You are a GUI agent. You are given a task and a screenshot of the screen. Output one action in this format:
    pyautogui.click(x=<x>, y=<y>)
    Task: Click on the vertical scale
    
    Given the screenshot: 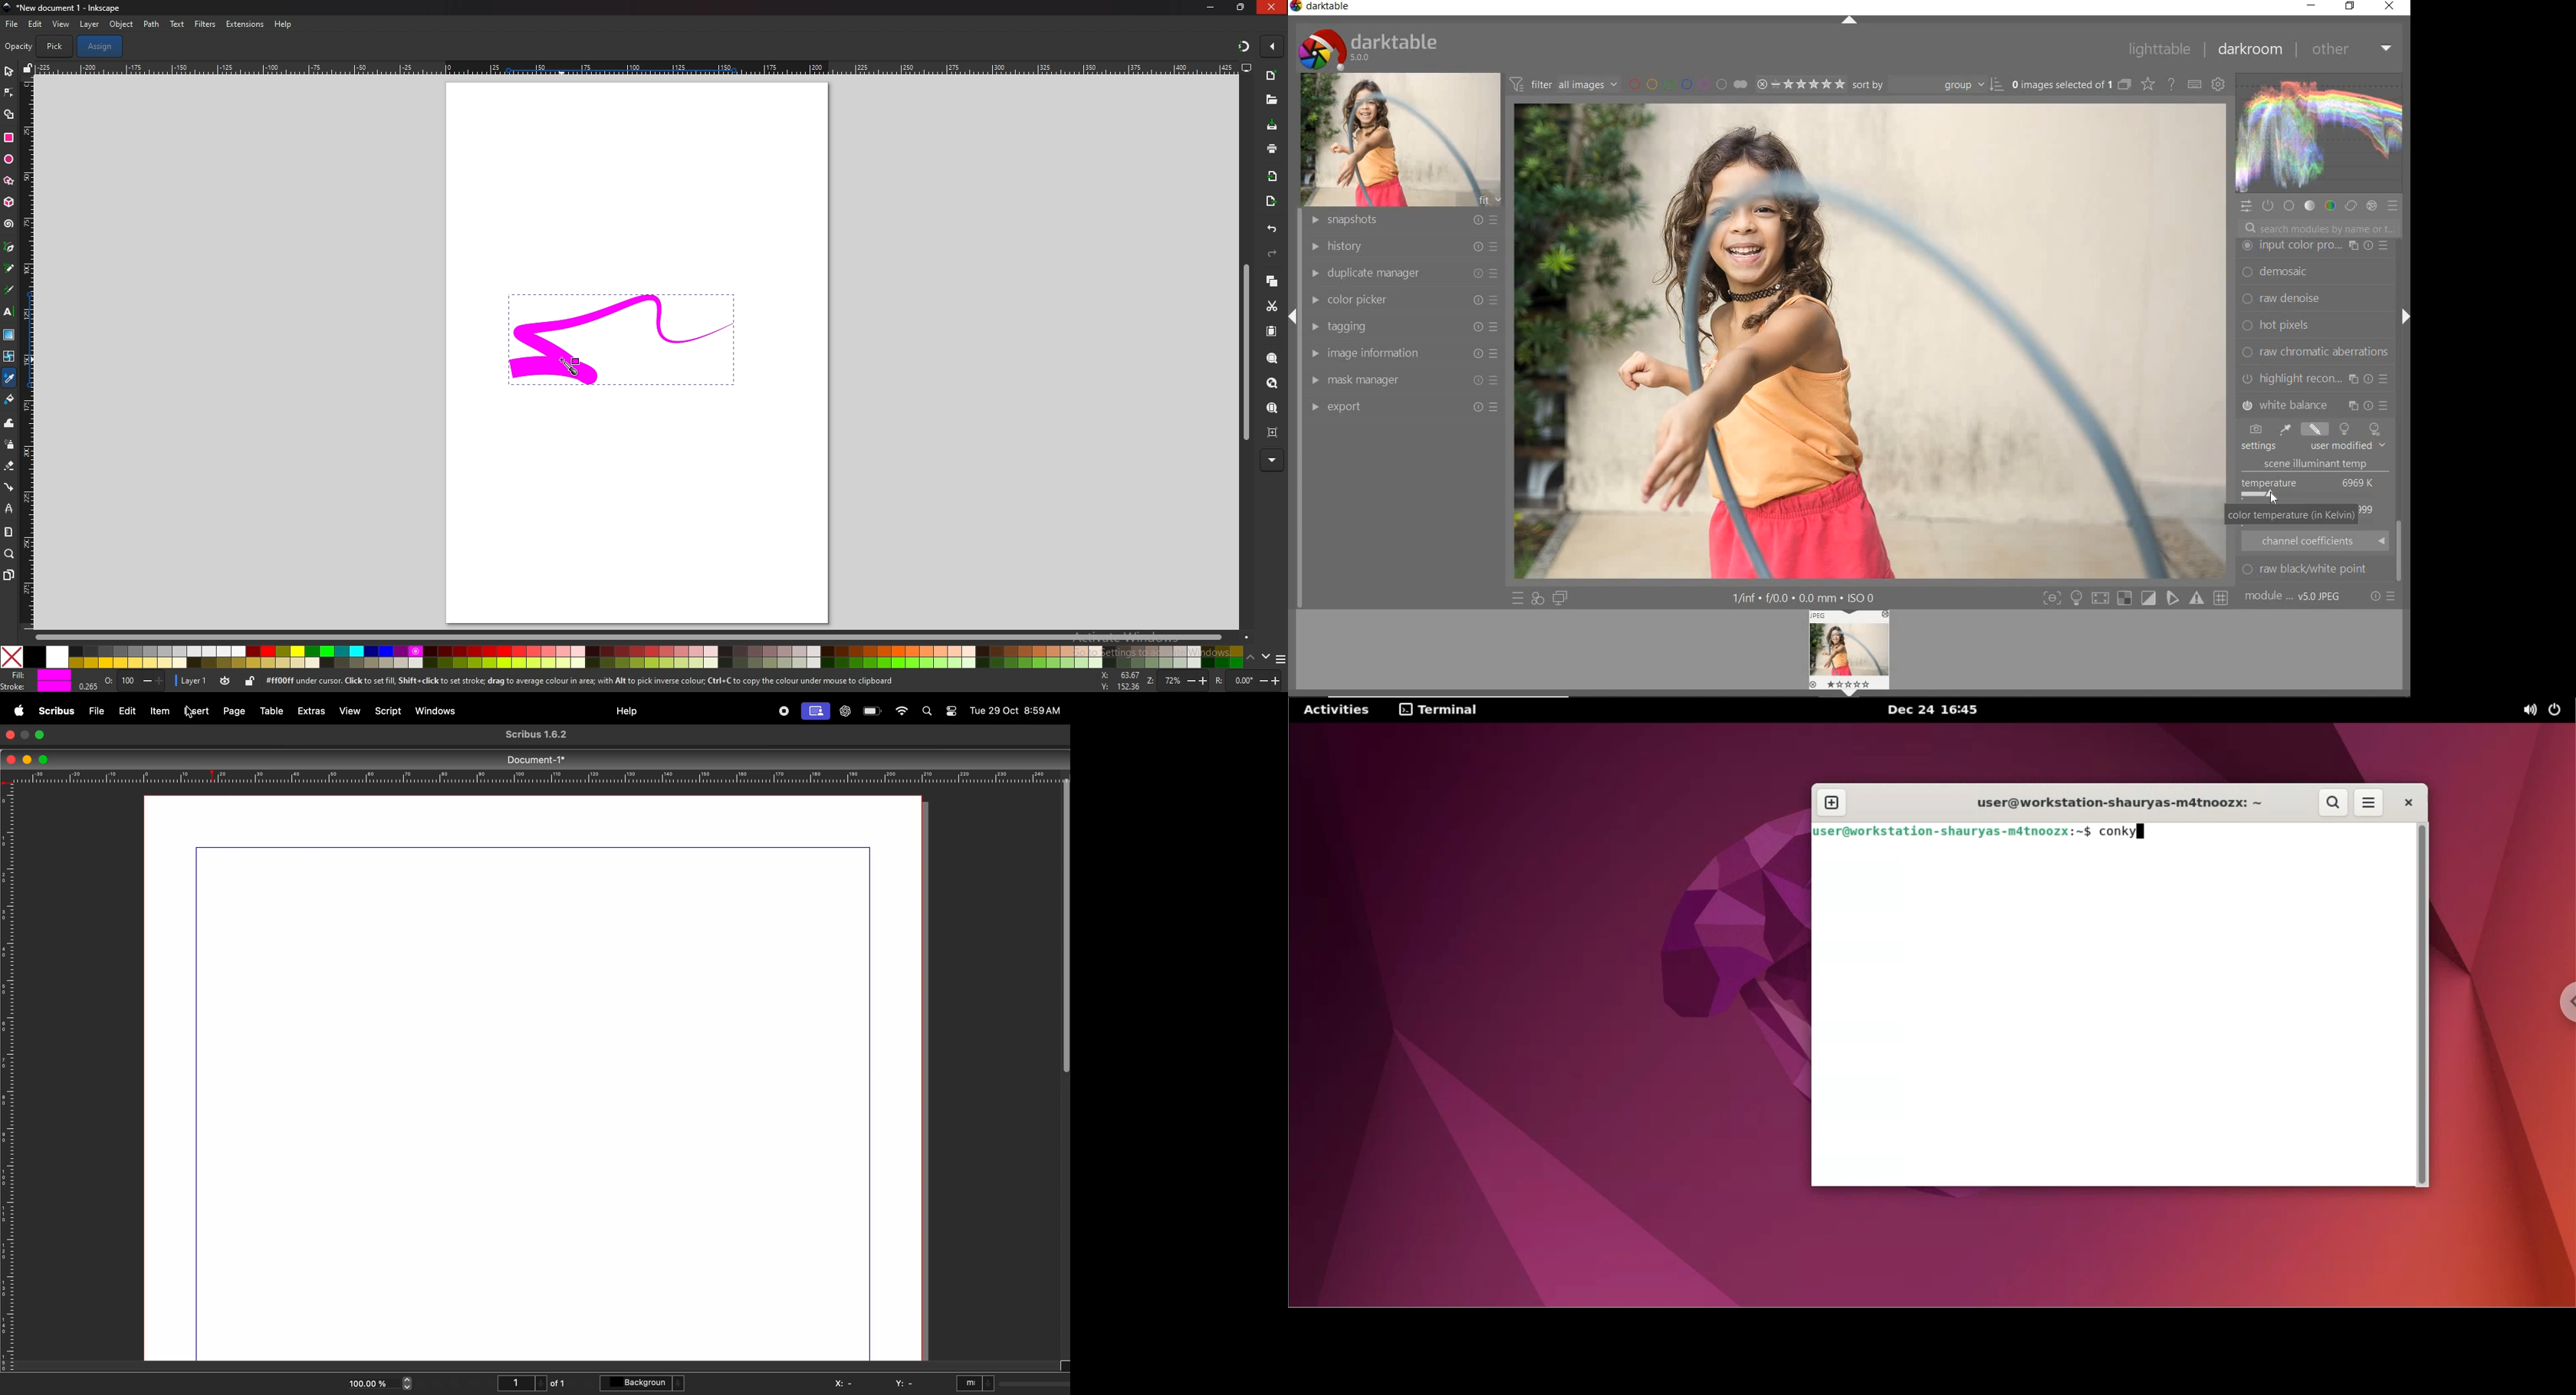 What is the action you would take?
    pyautogui.click(x=8, y=1080)
    